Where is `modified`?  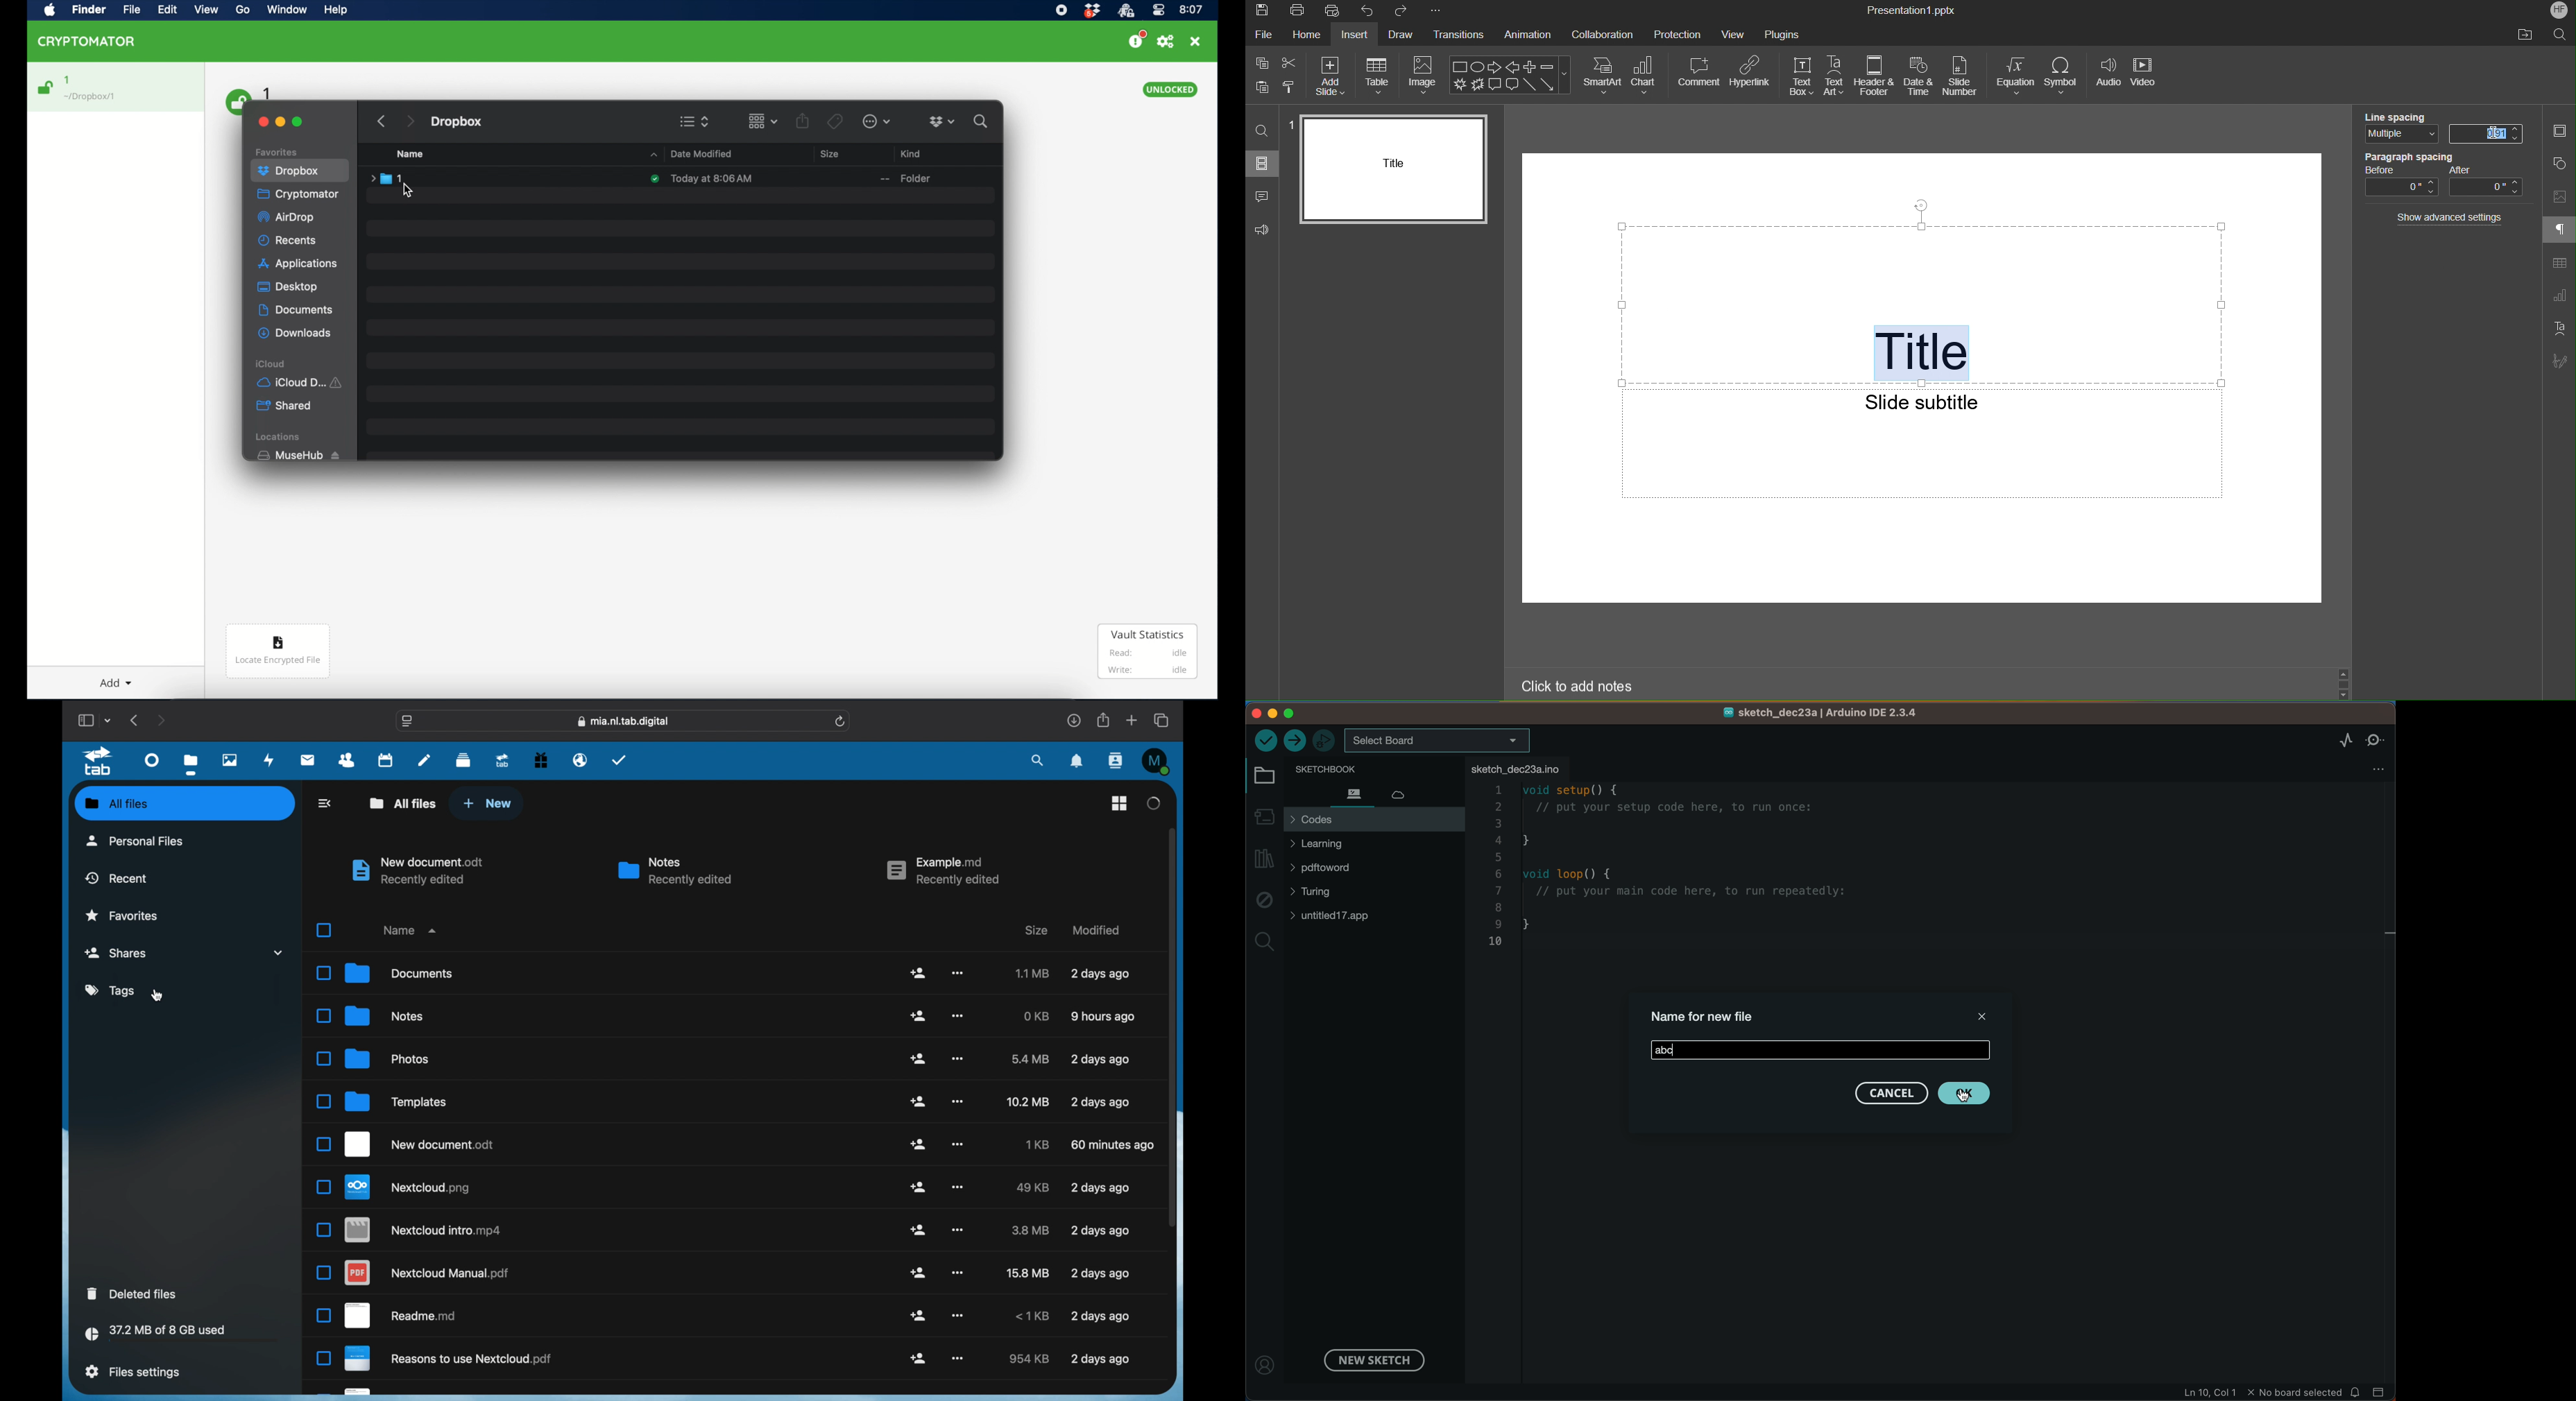 modified is located at coordinates (1100, 1360).